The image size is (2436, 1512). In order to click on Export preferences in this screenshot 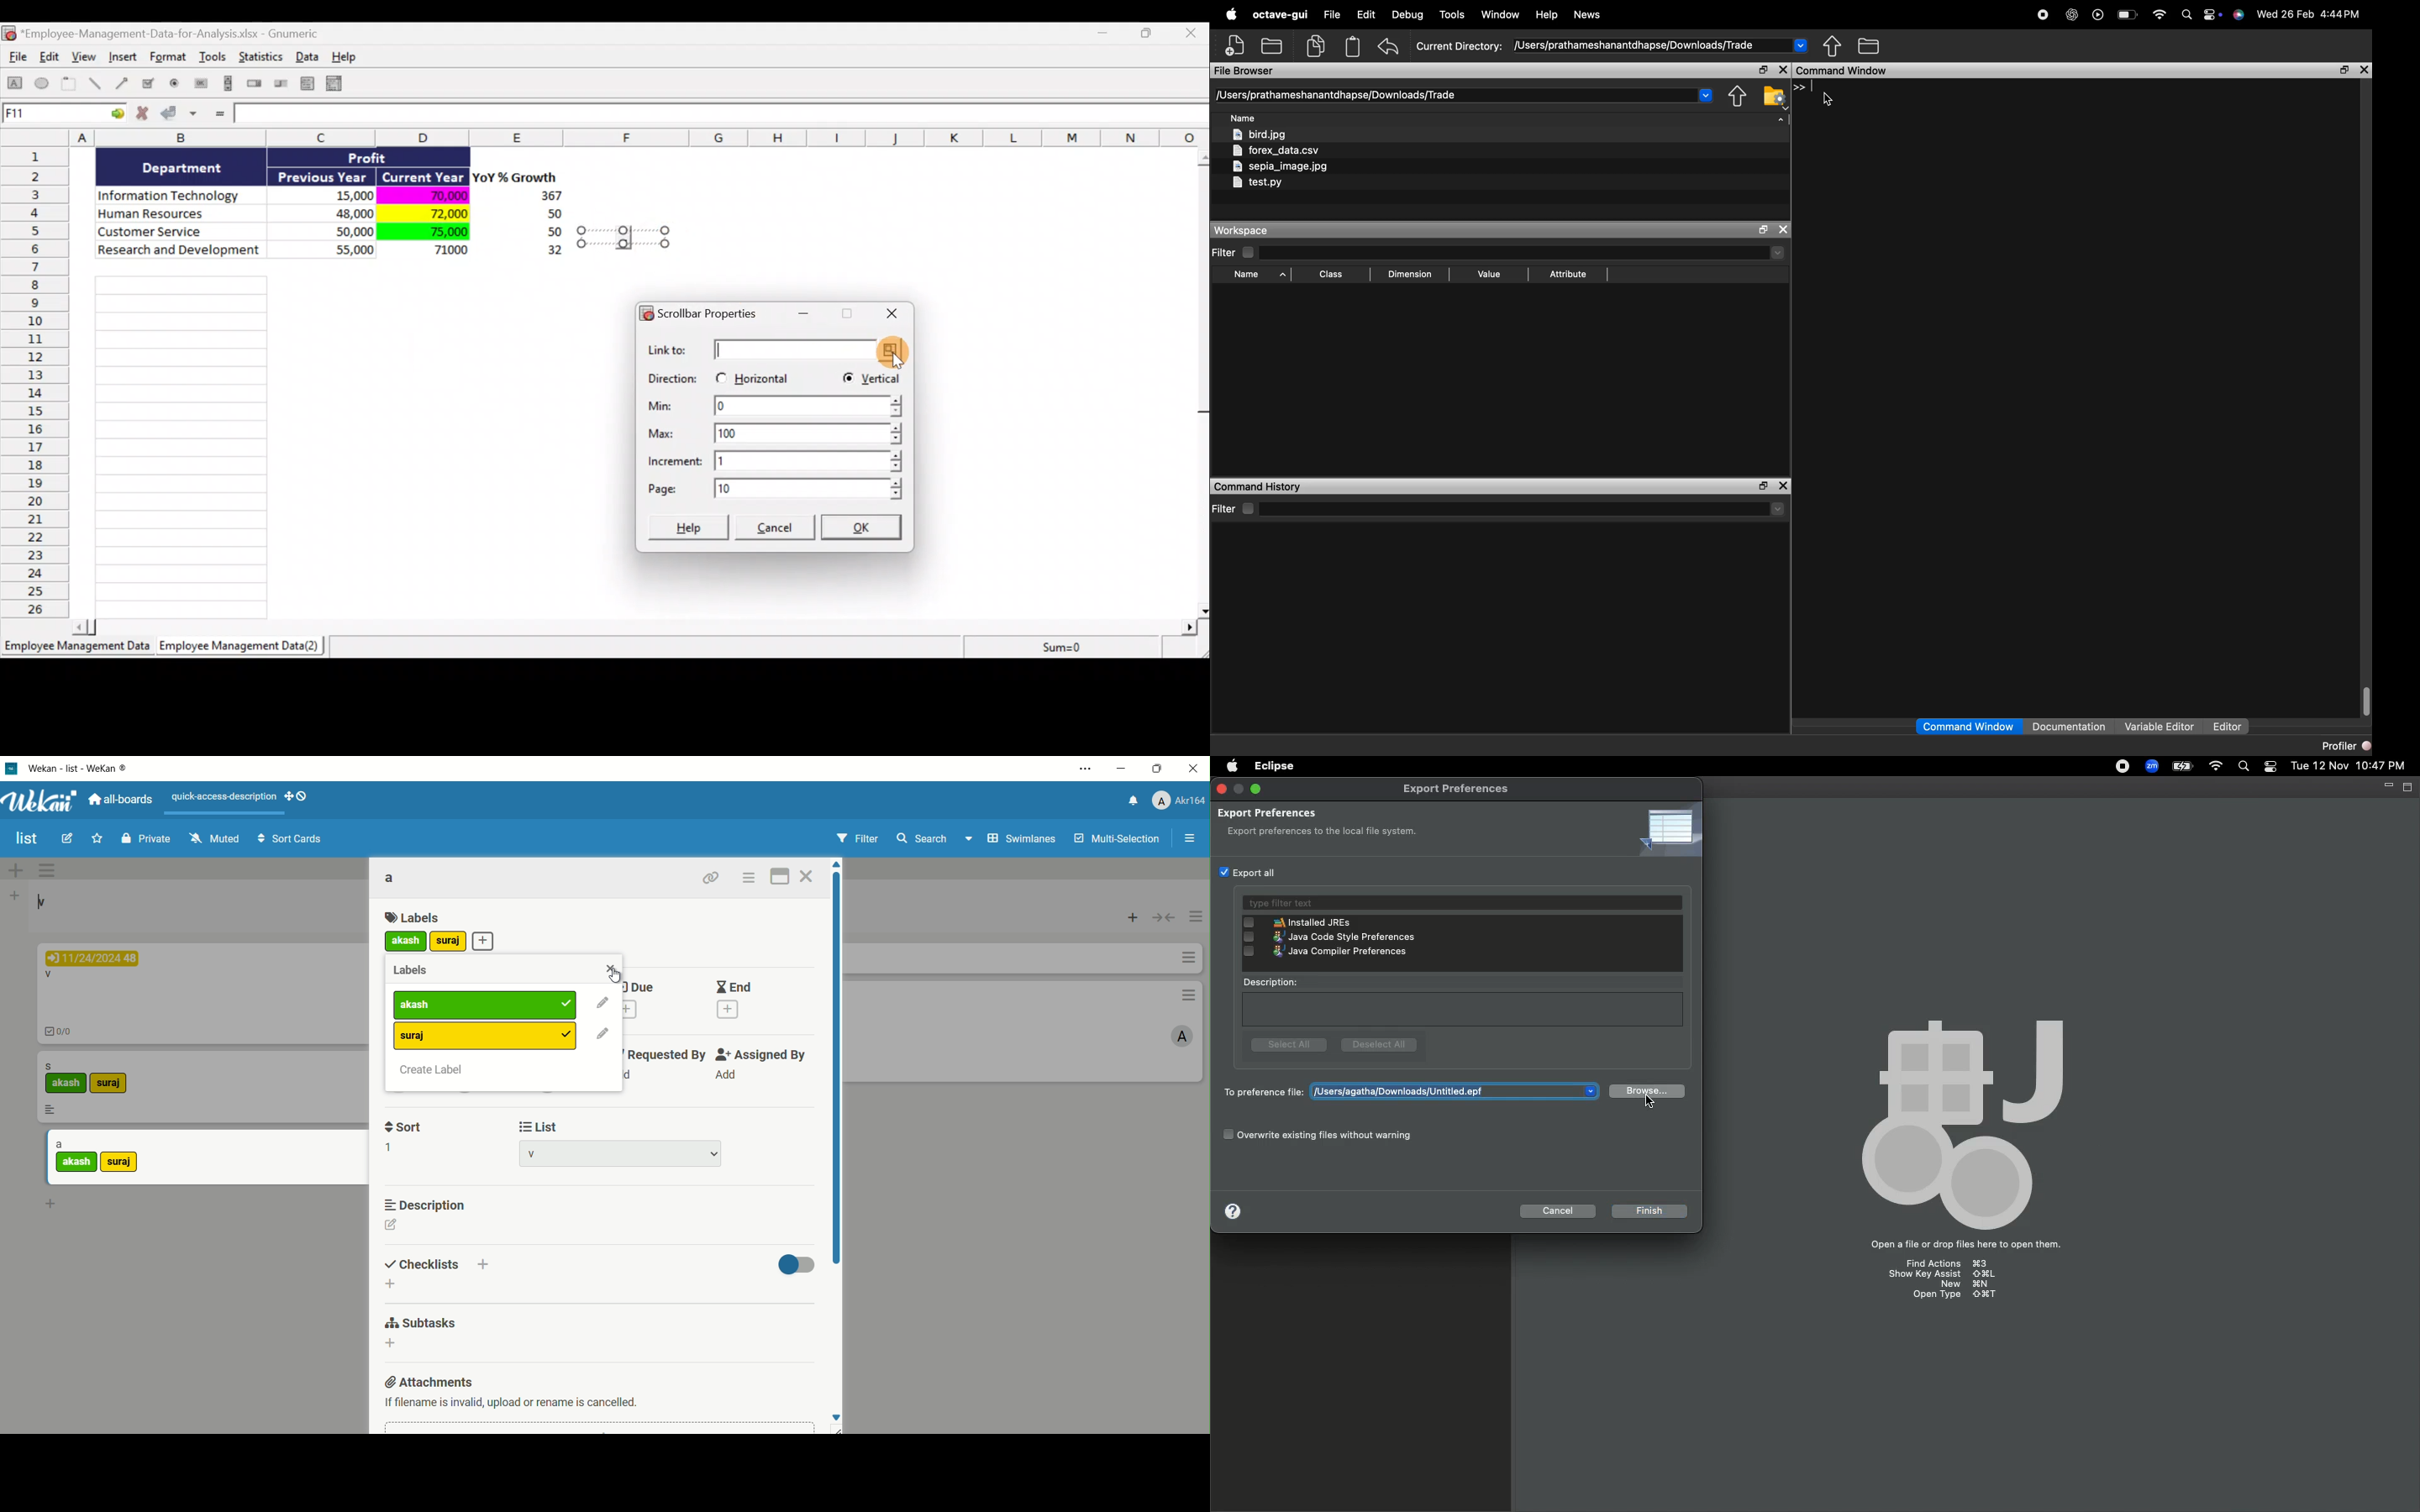, I will do `click(1460, 790)`.